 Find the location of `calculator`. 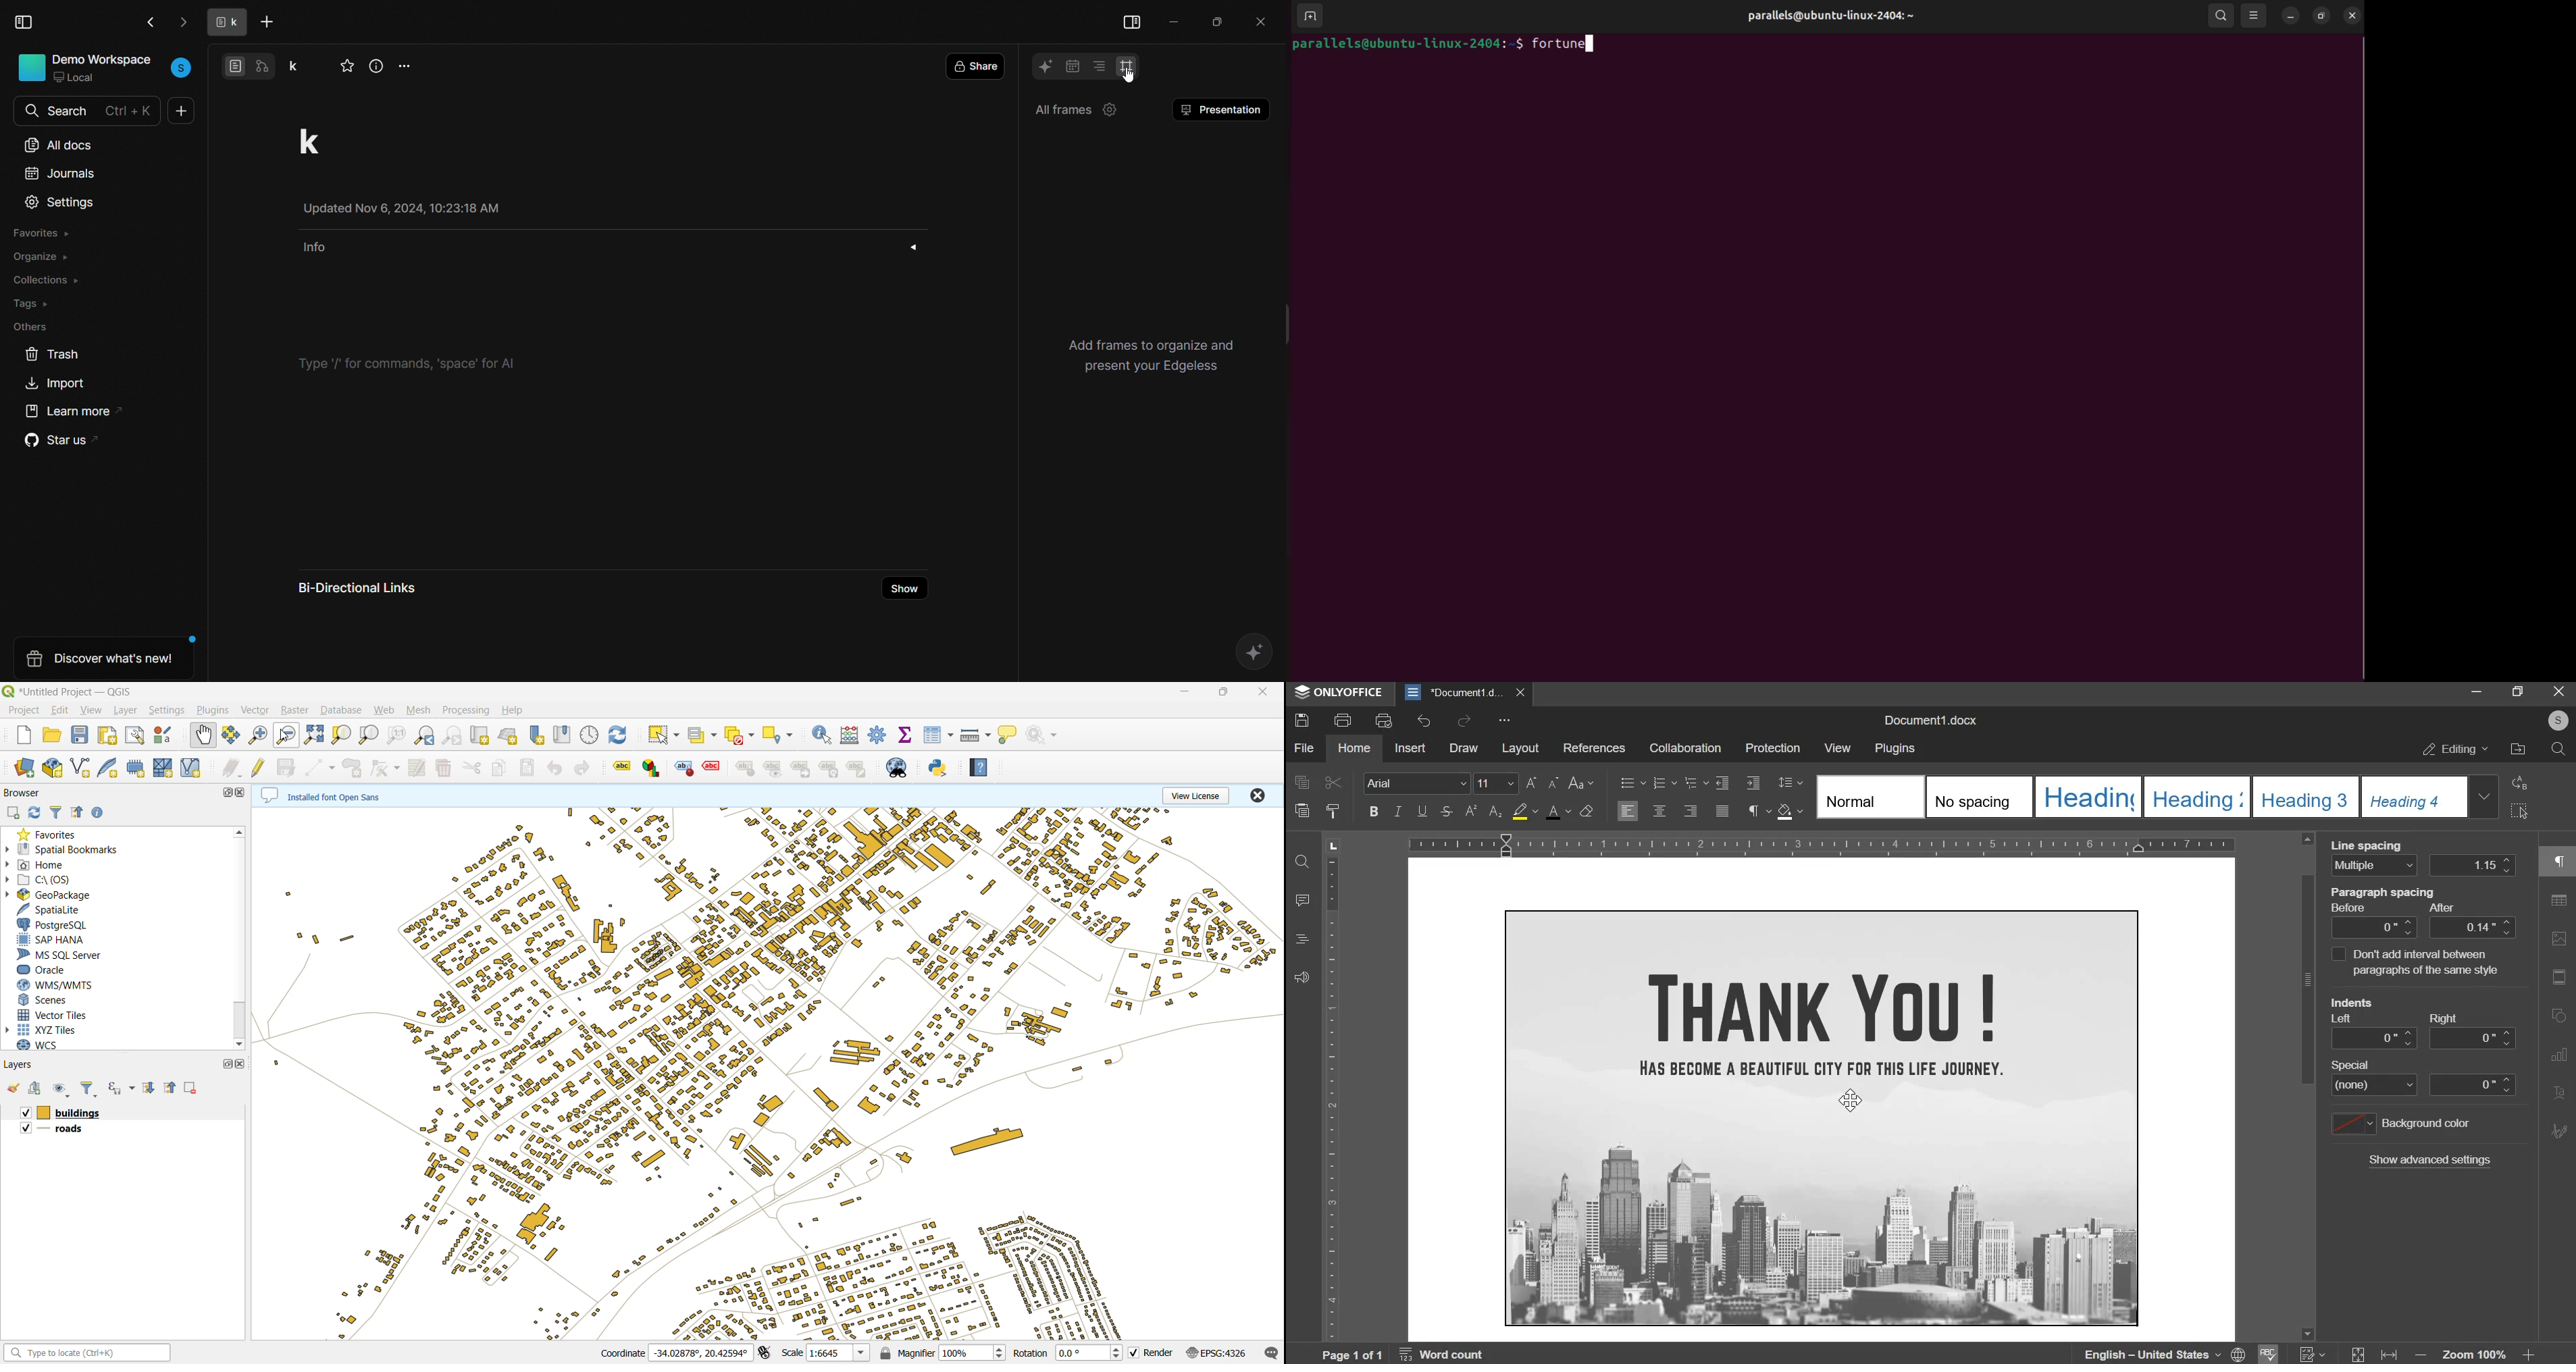

calculator is located at coordinates (851, 735).